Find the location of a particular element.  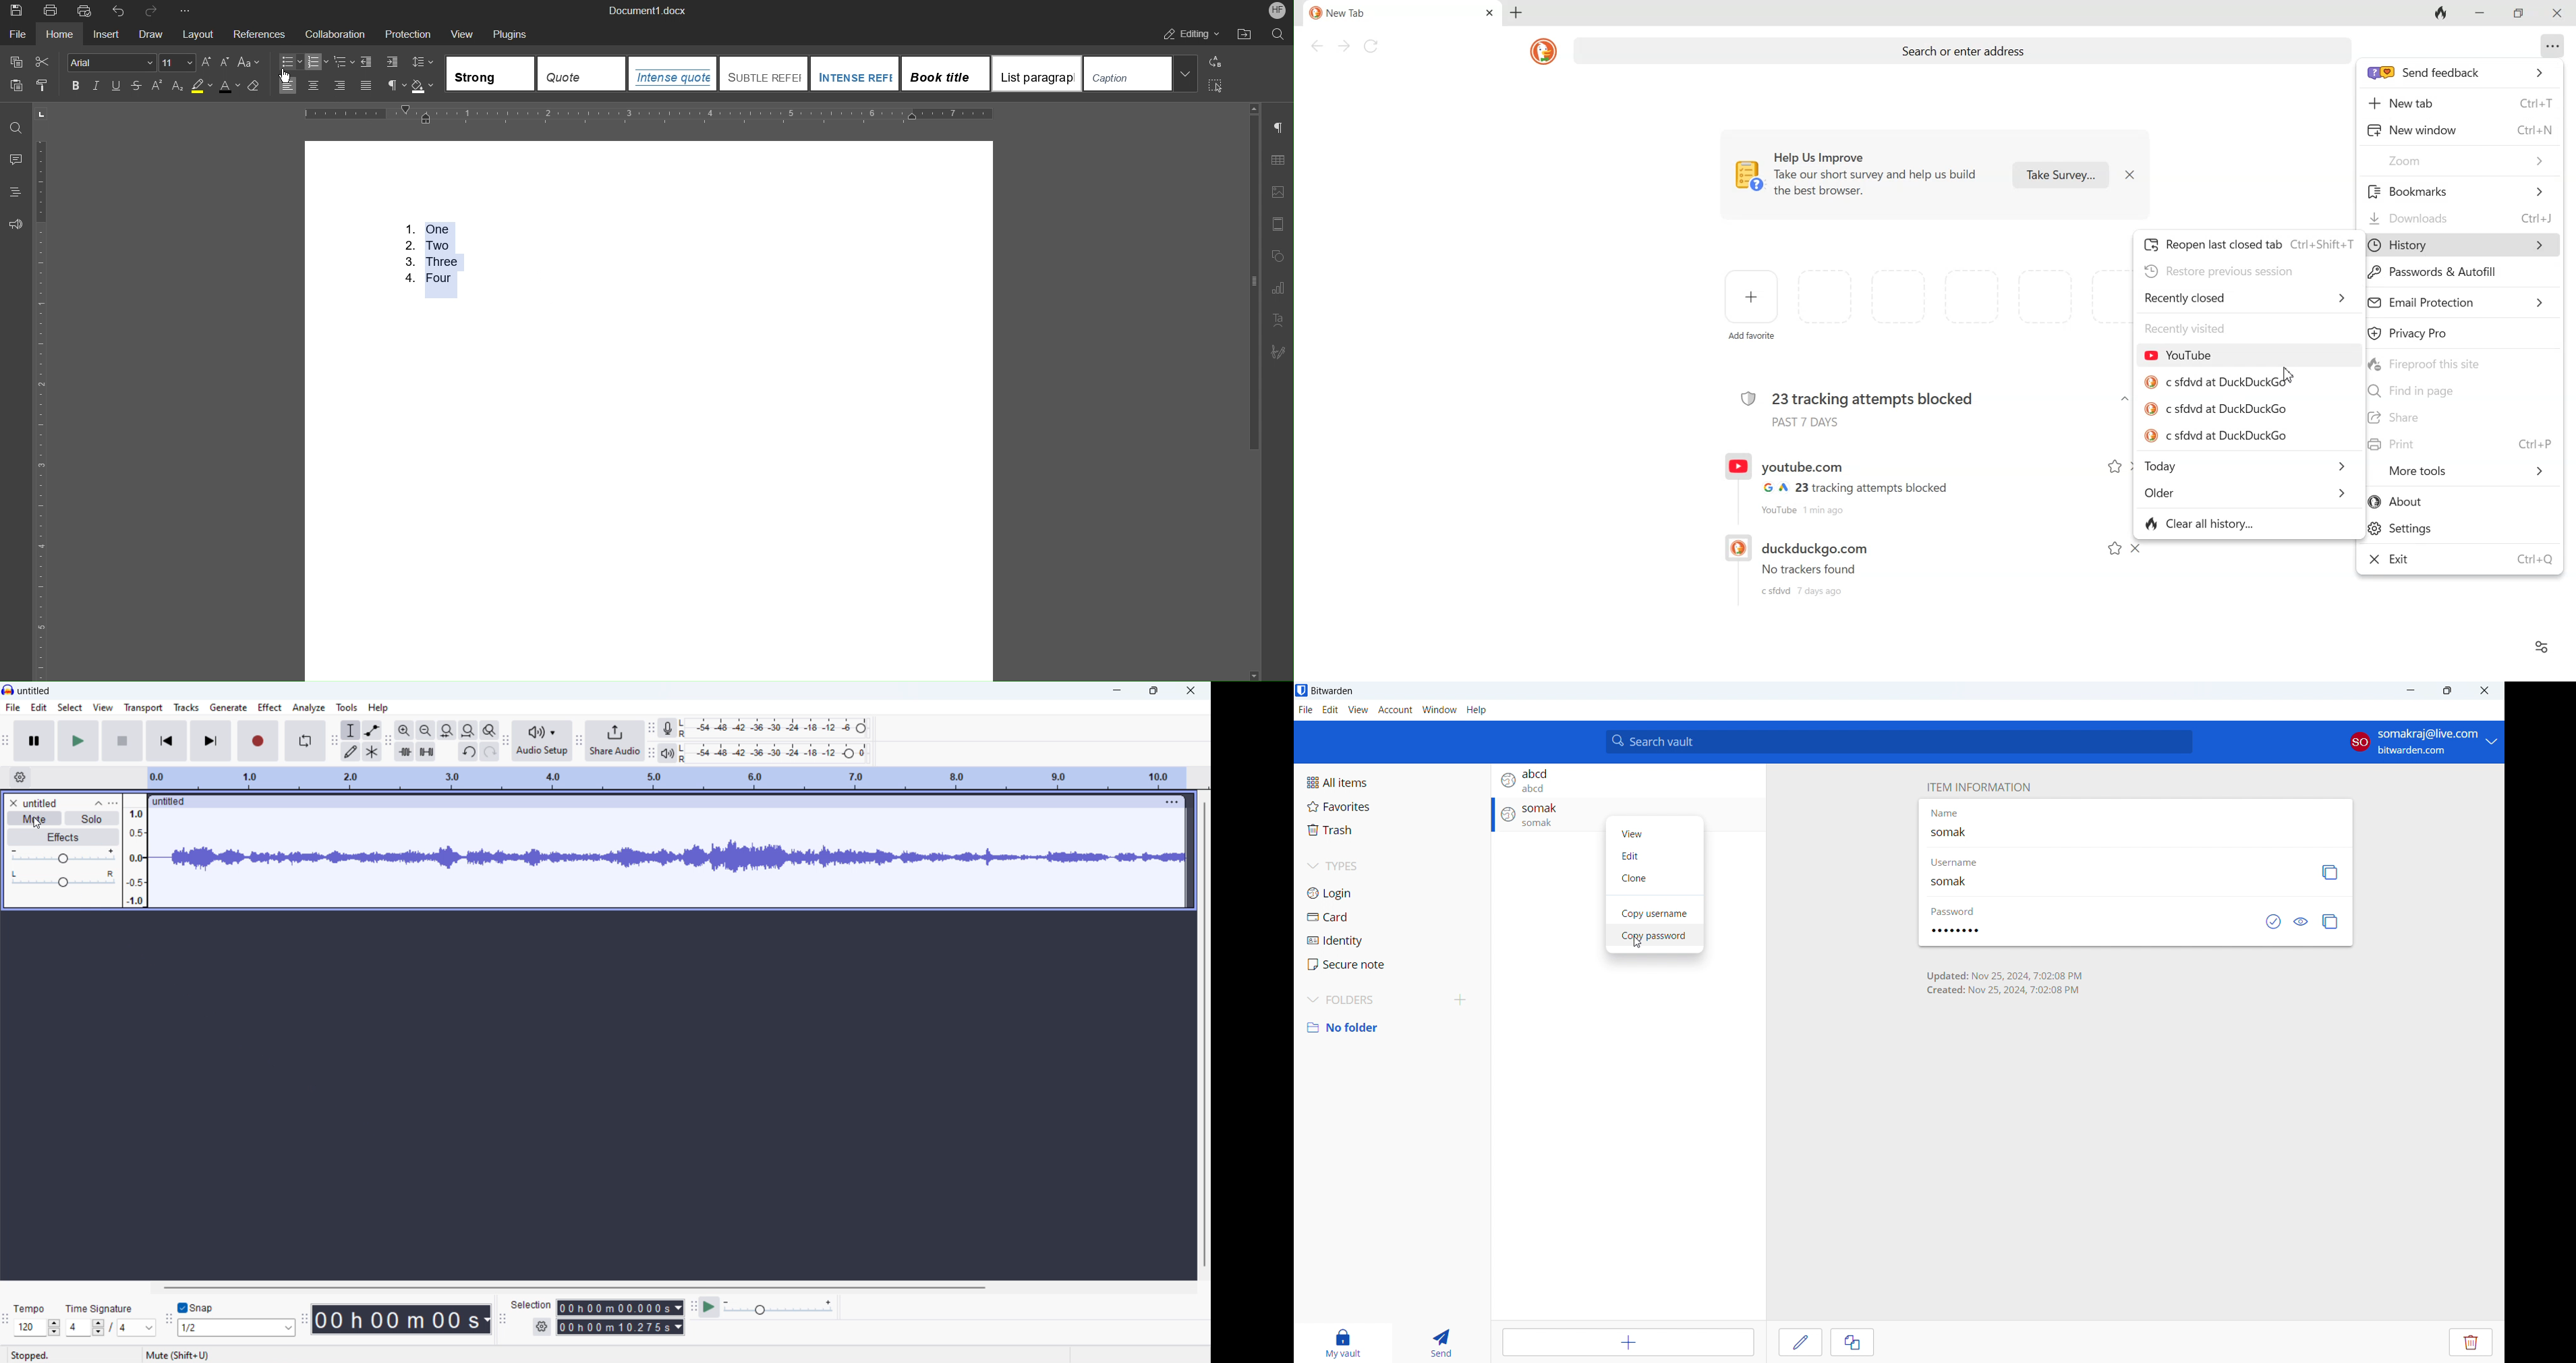

Older is located at coordinates (2246, 493).